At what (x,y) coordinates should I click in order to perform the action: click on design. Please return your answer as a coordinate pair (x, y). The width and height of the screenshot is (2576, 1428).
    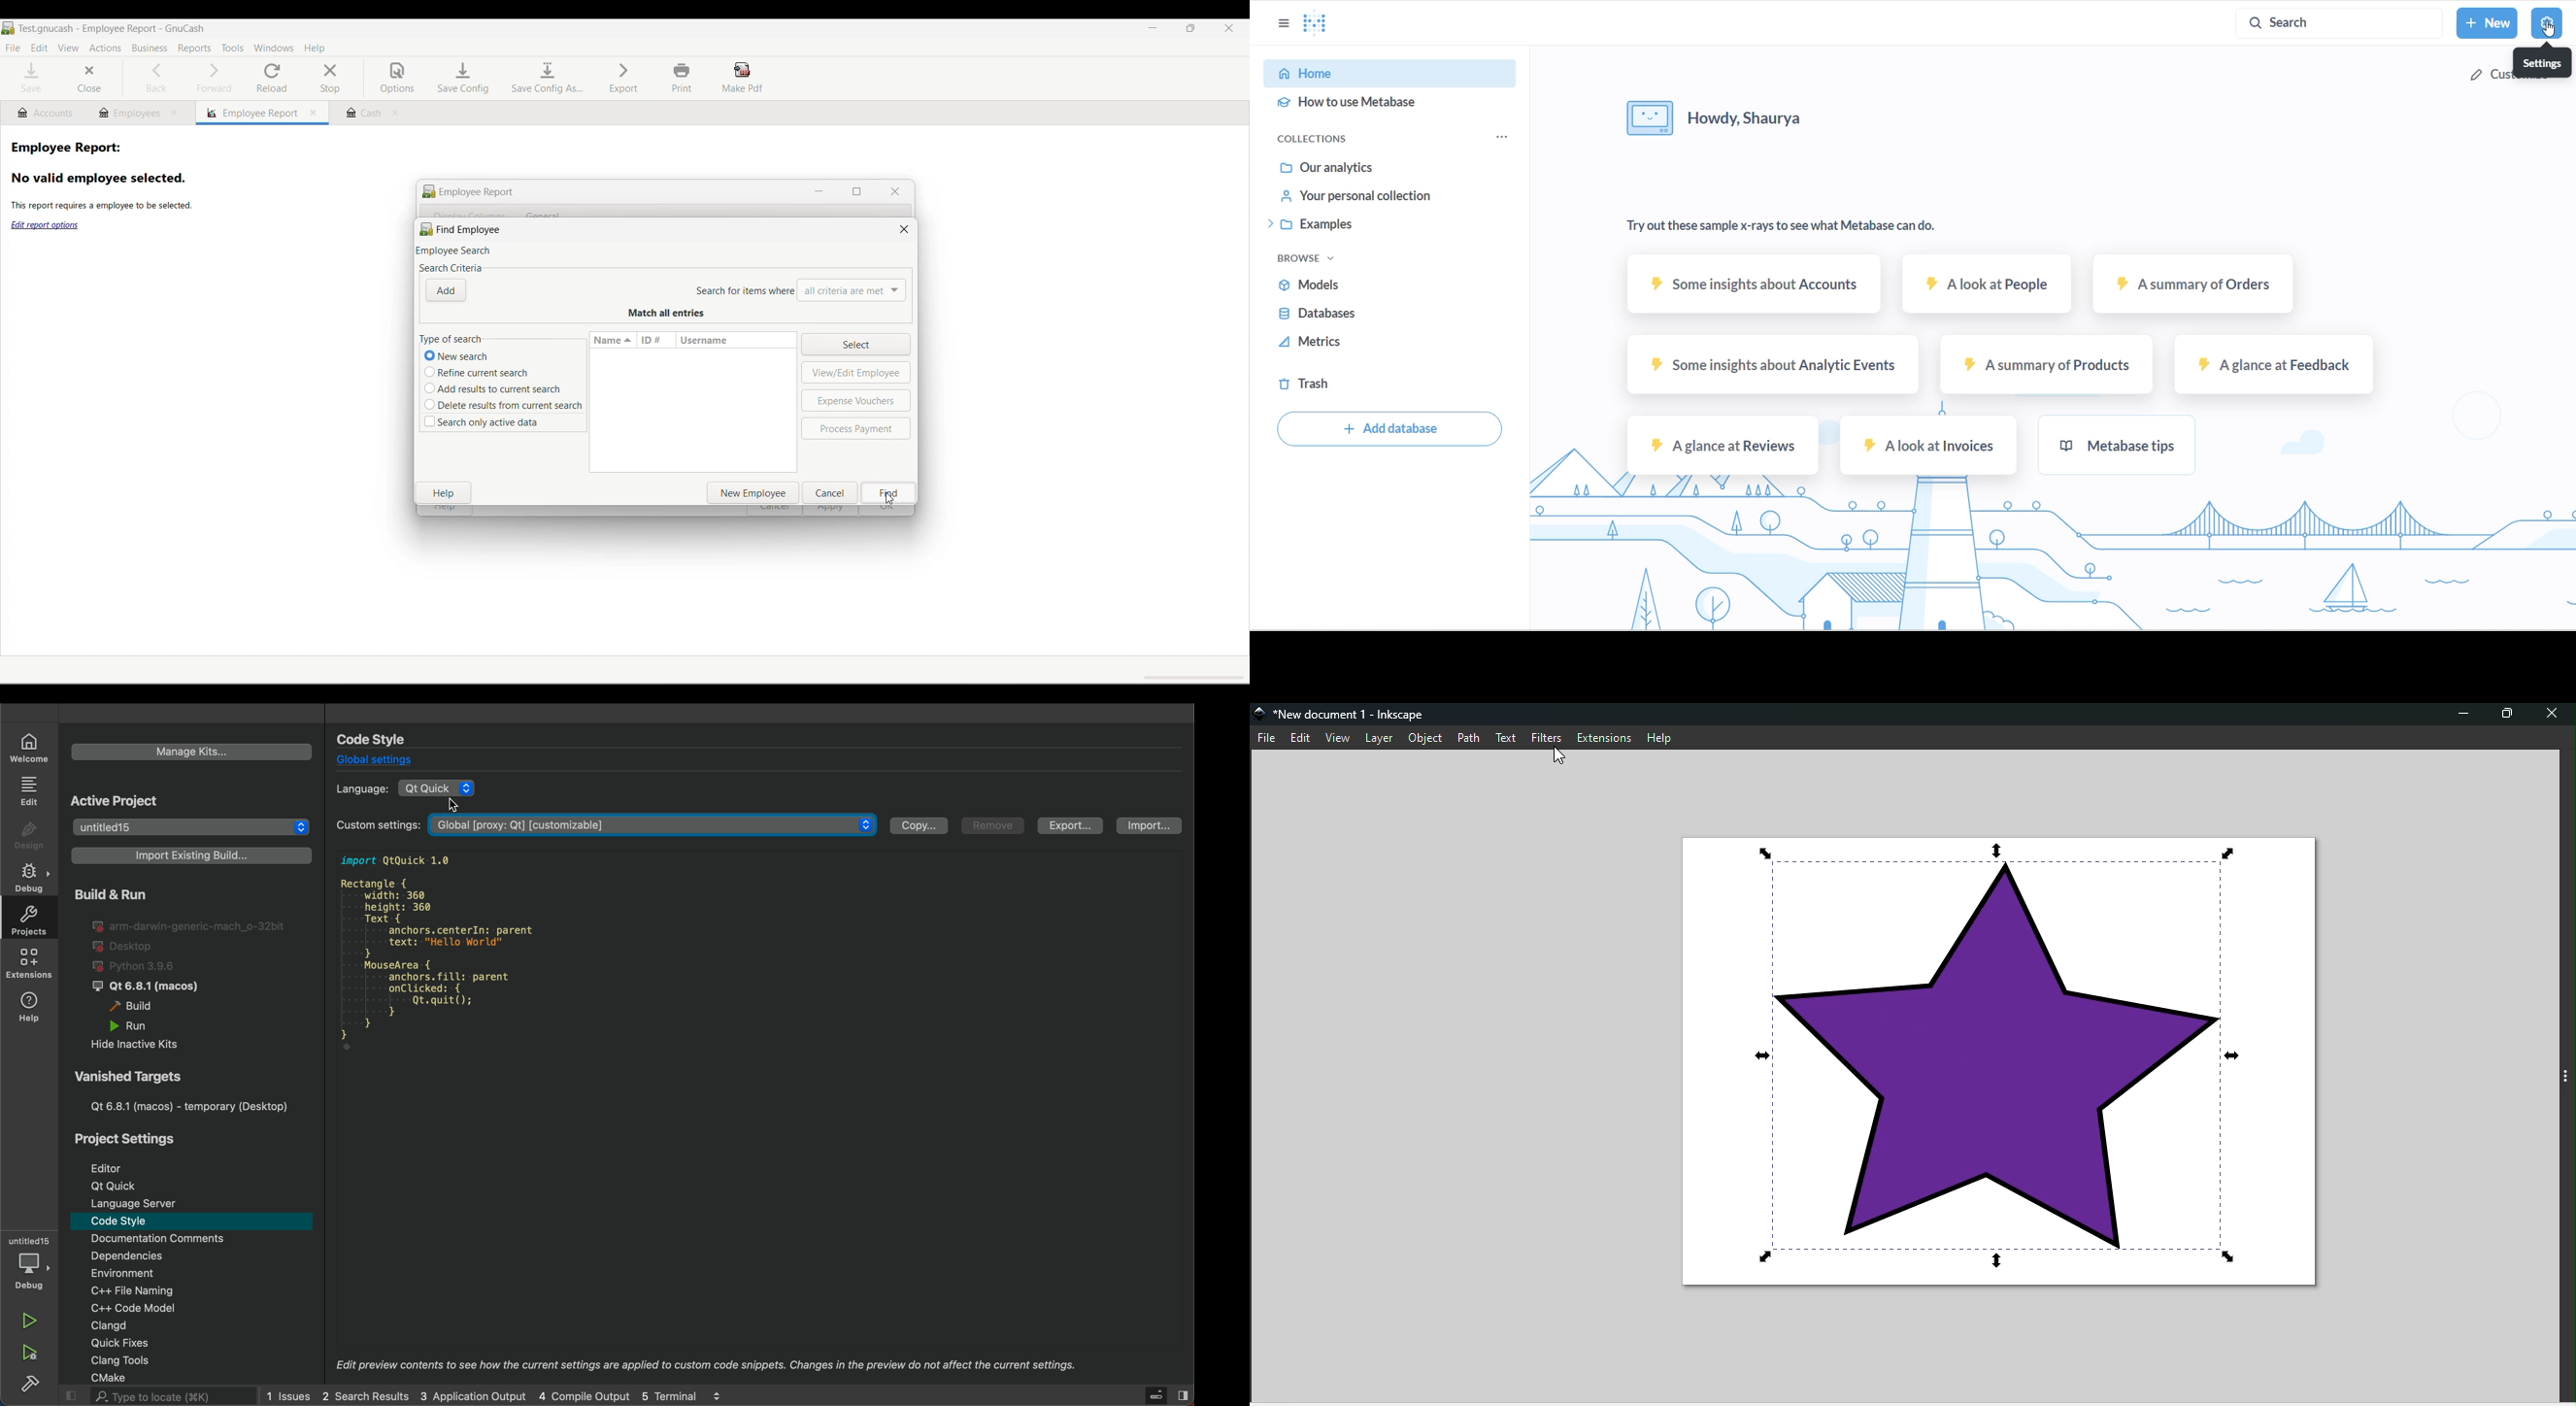
    Looking at the image, I should click on (28, 832).